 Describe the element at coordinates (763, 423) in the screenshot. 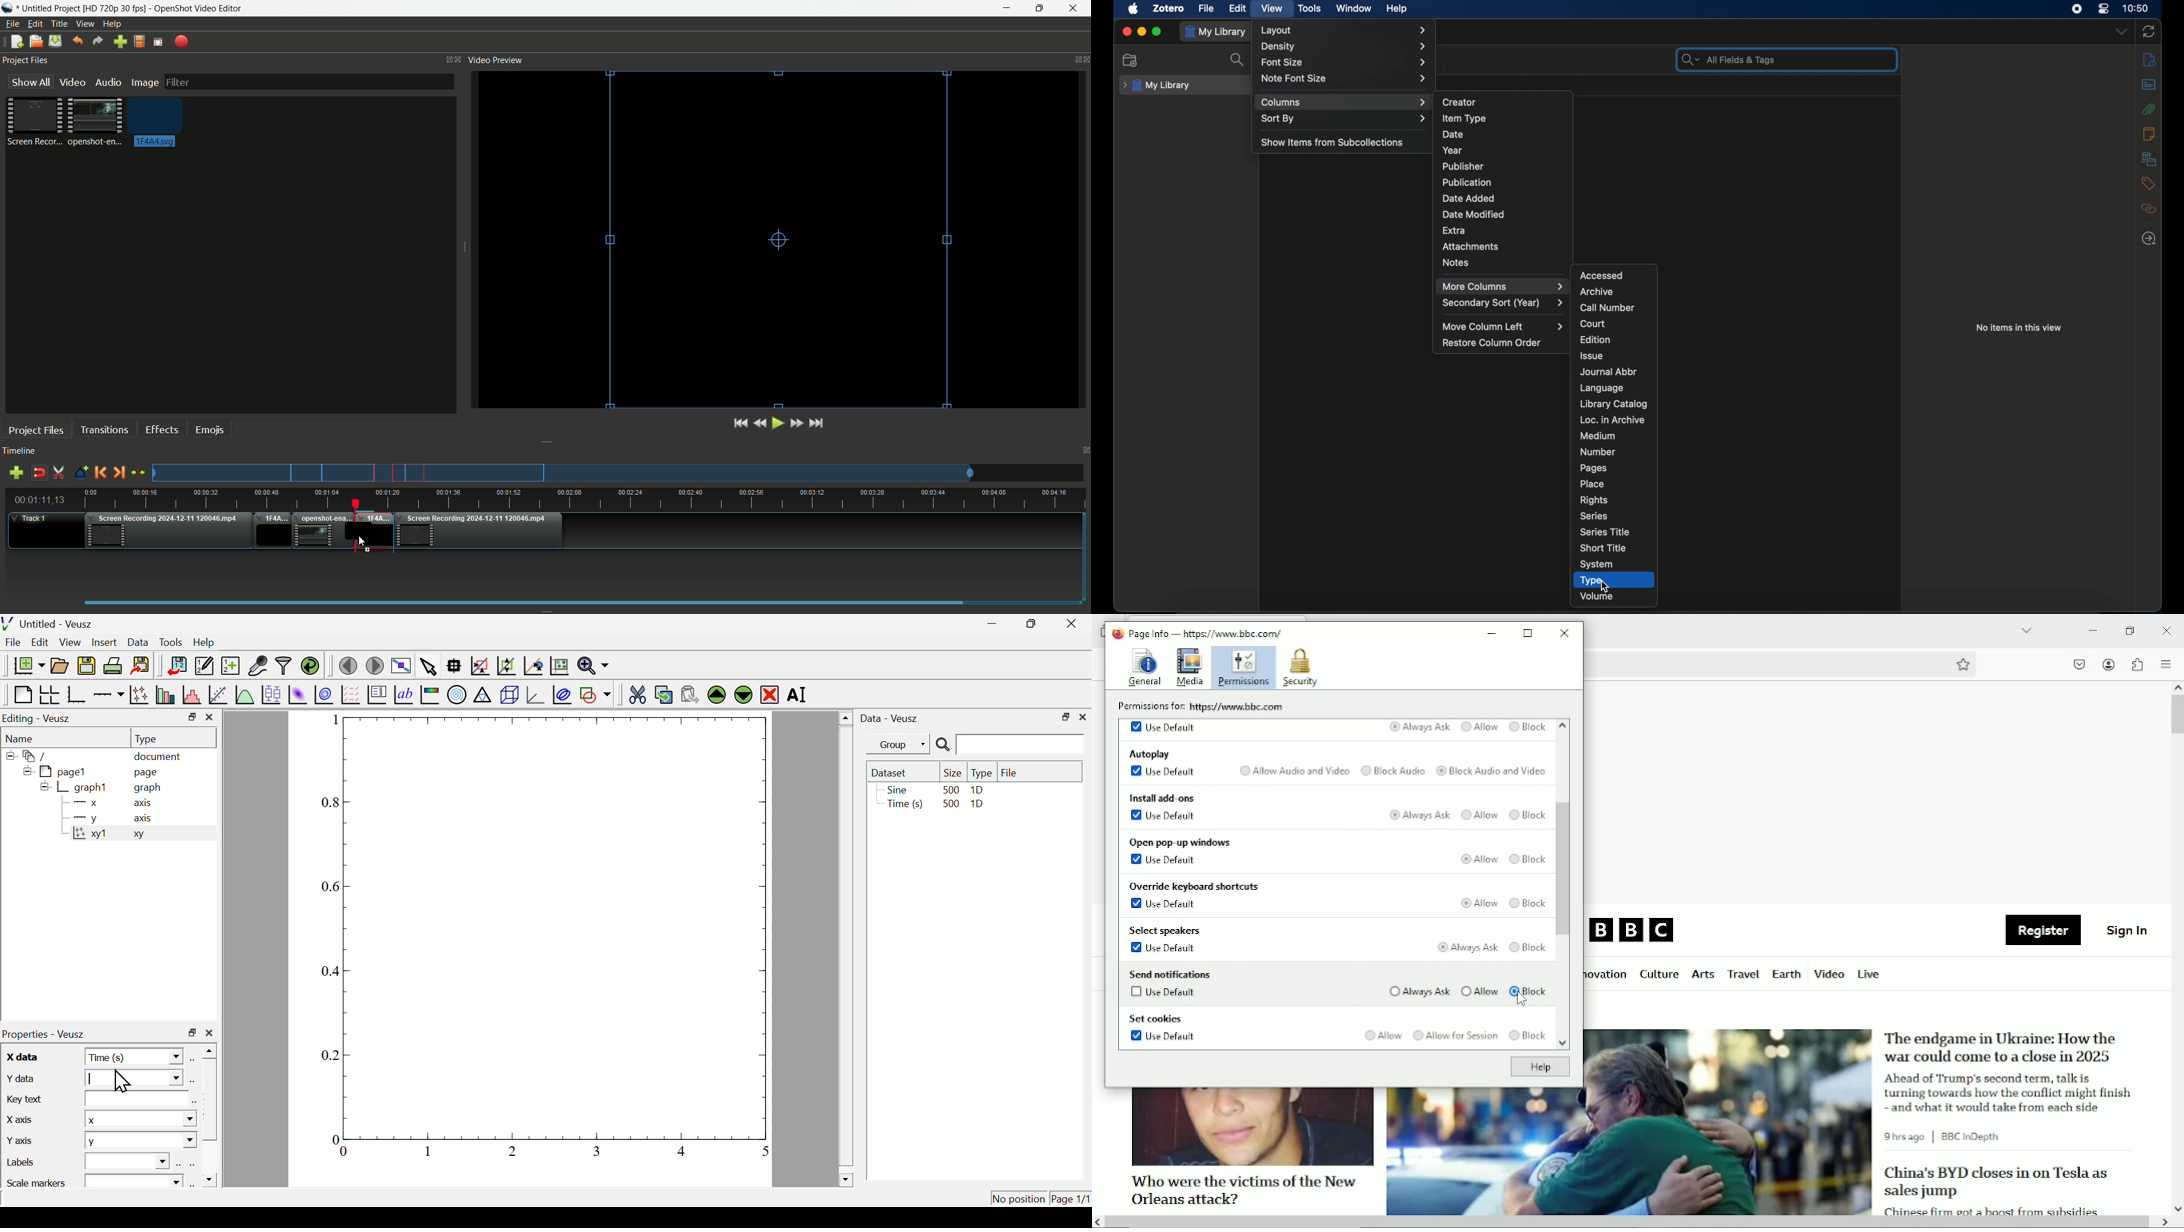

I see `Quickly play backward` at that location.